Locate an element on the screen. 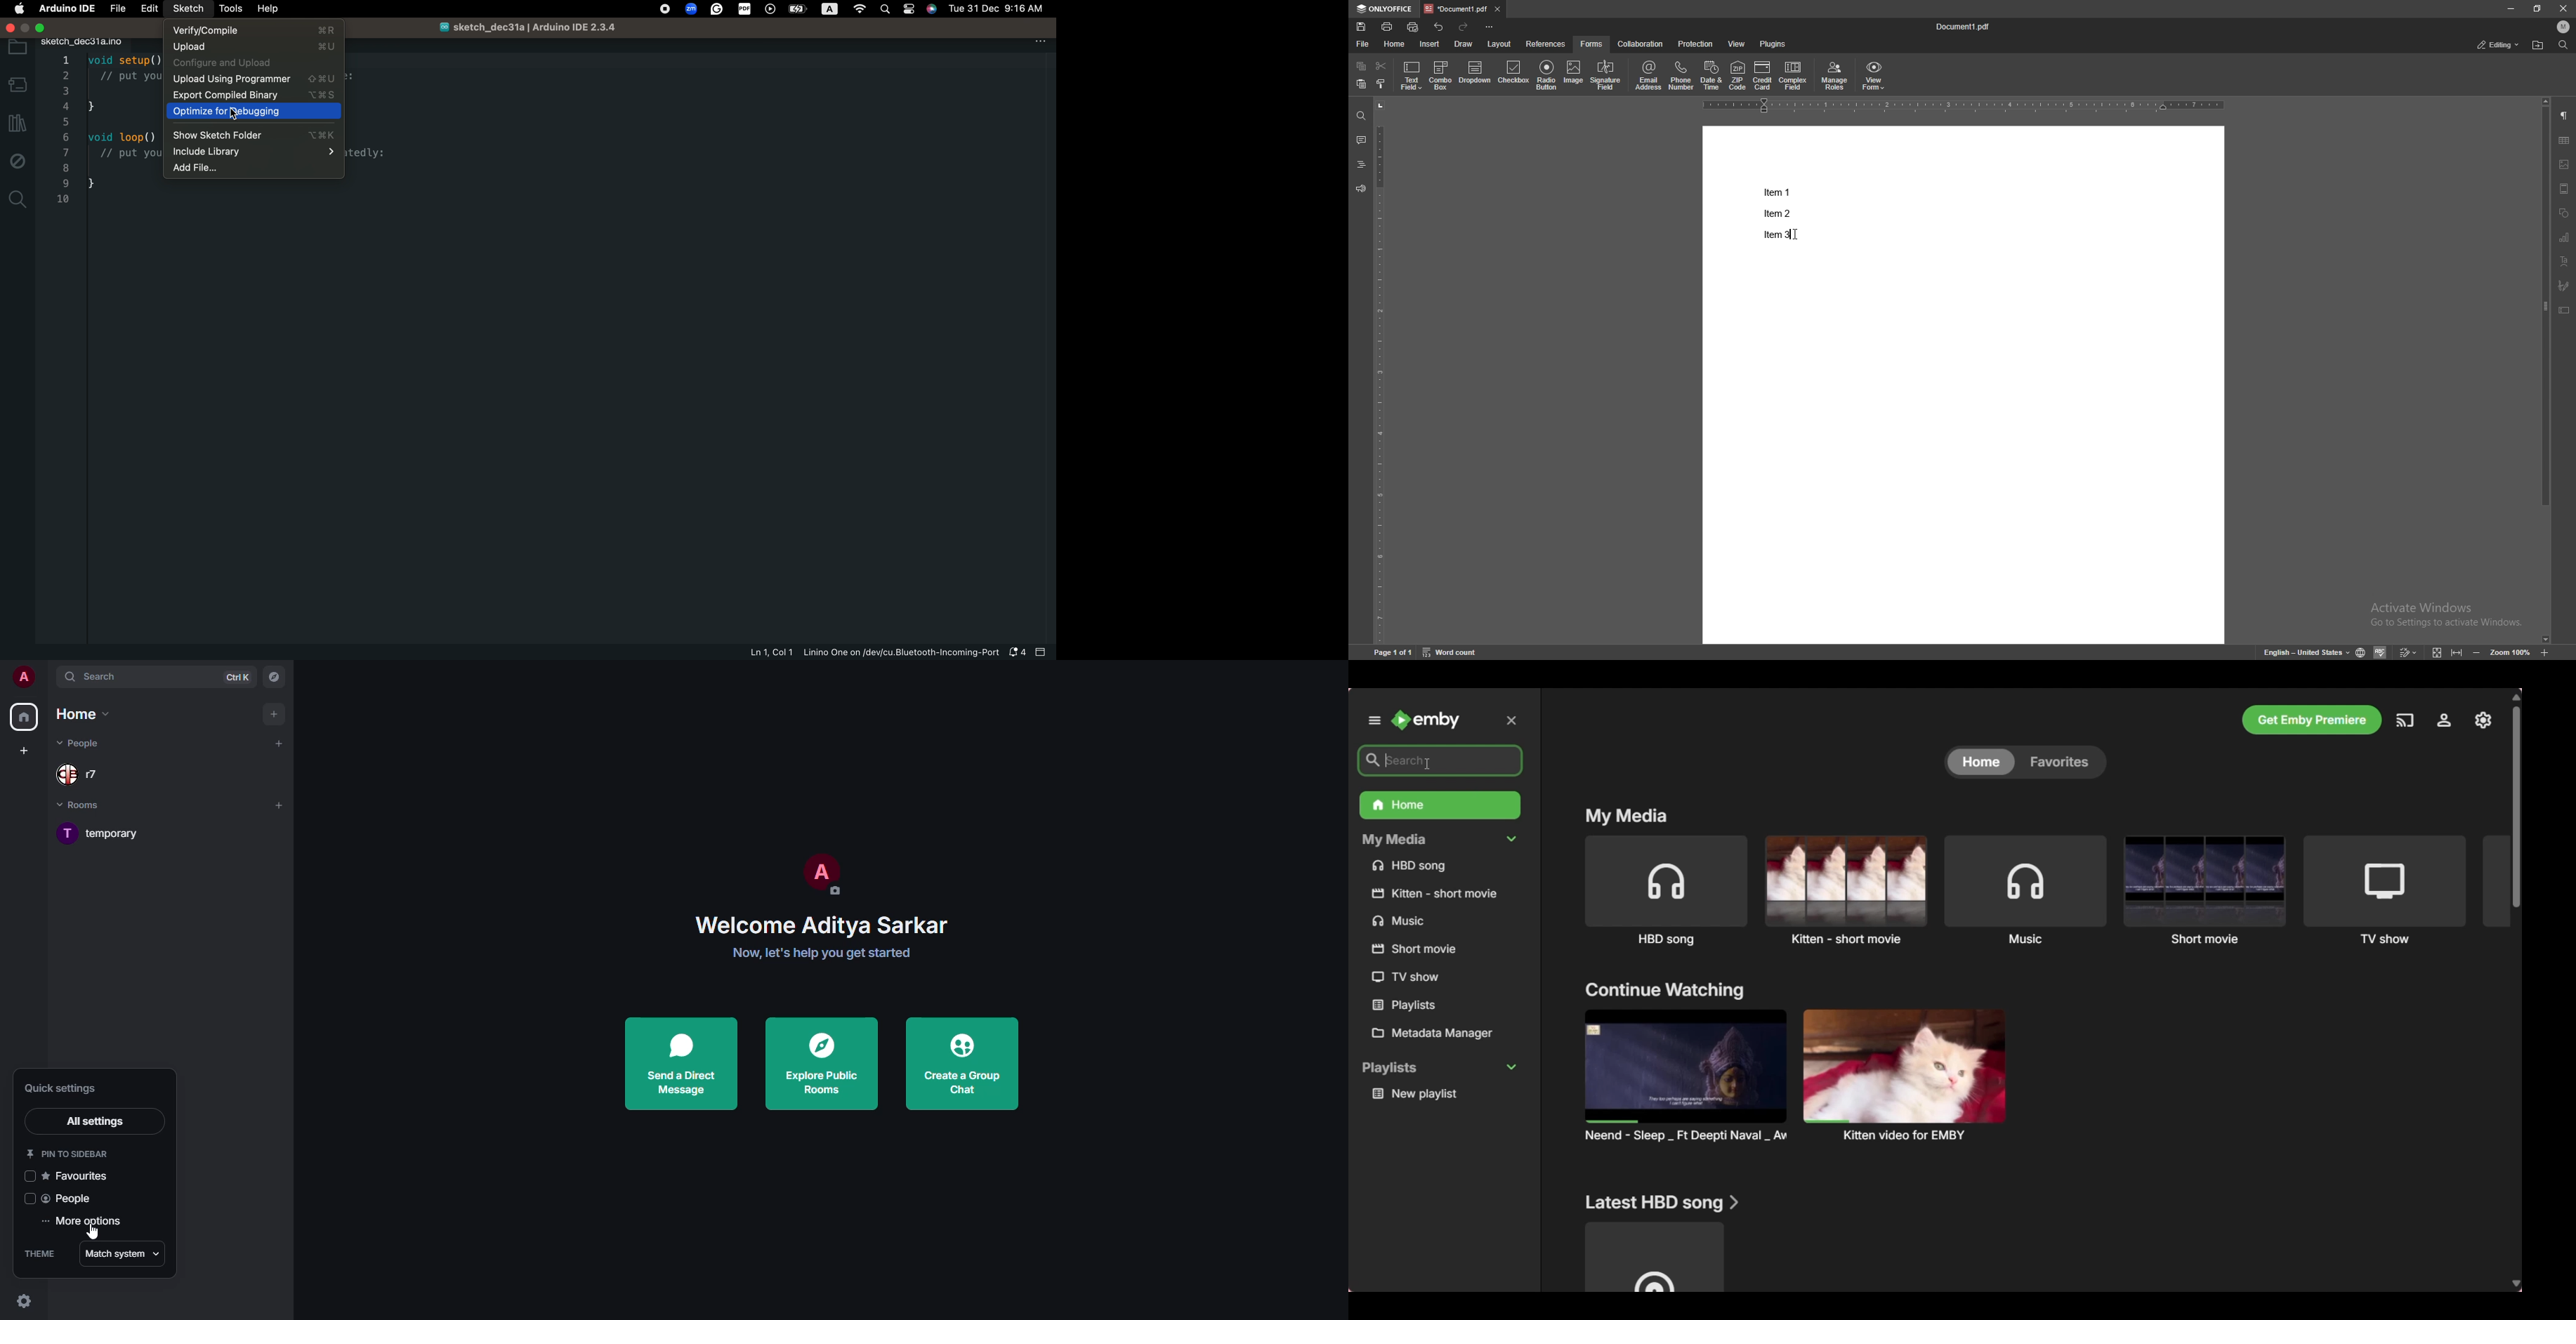 Image resolution: width=2576 pixels, height=1344 pixels. file name is located at coordinates (1965, 26).